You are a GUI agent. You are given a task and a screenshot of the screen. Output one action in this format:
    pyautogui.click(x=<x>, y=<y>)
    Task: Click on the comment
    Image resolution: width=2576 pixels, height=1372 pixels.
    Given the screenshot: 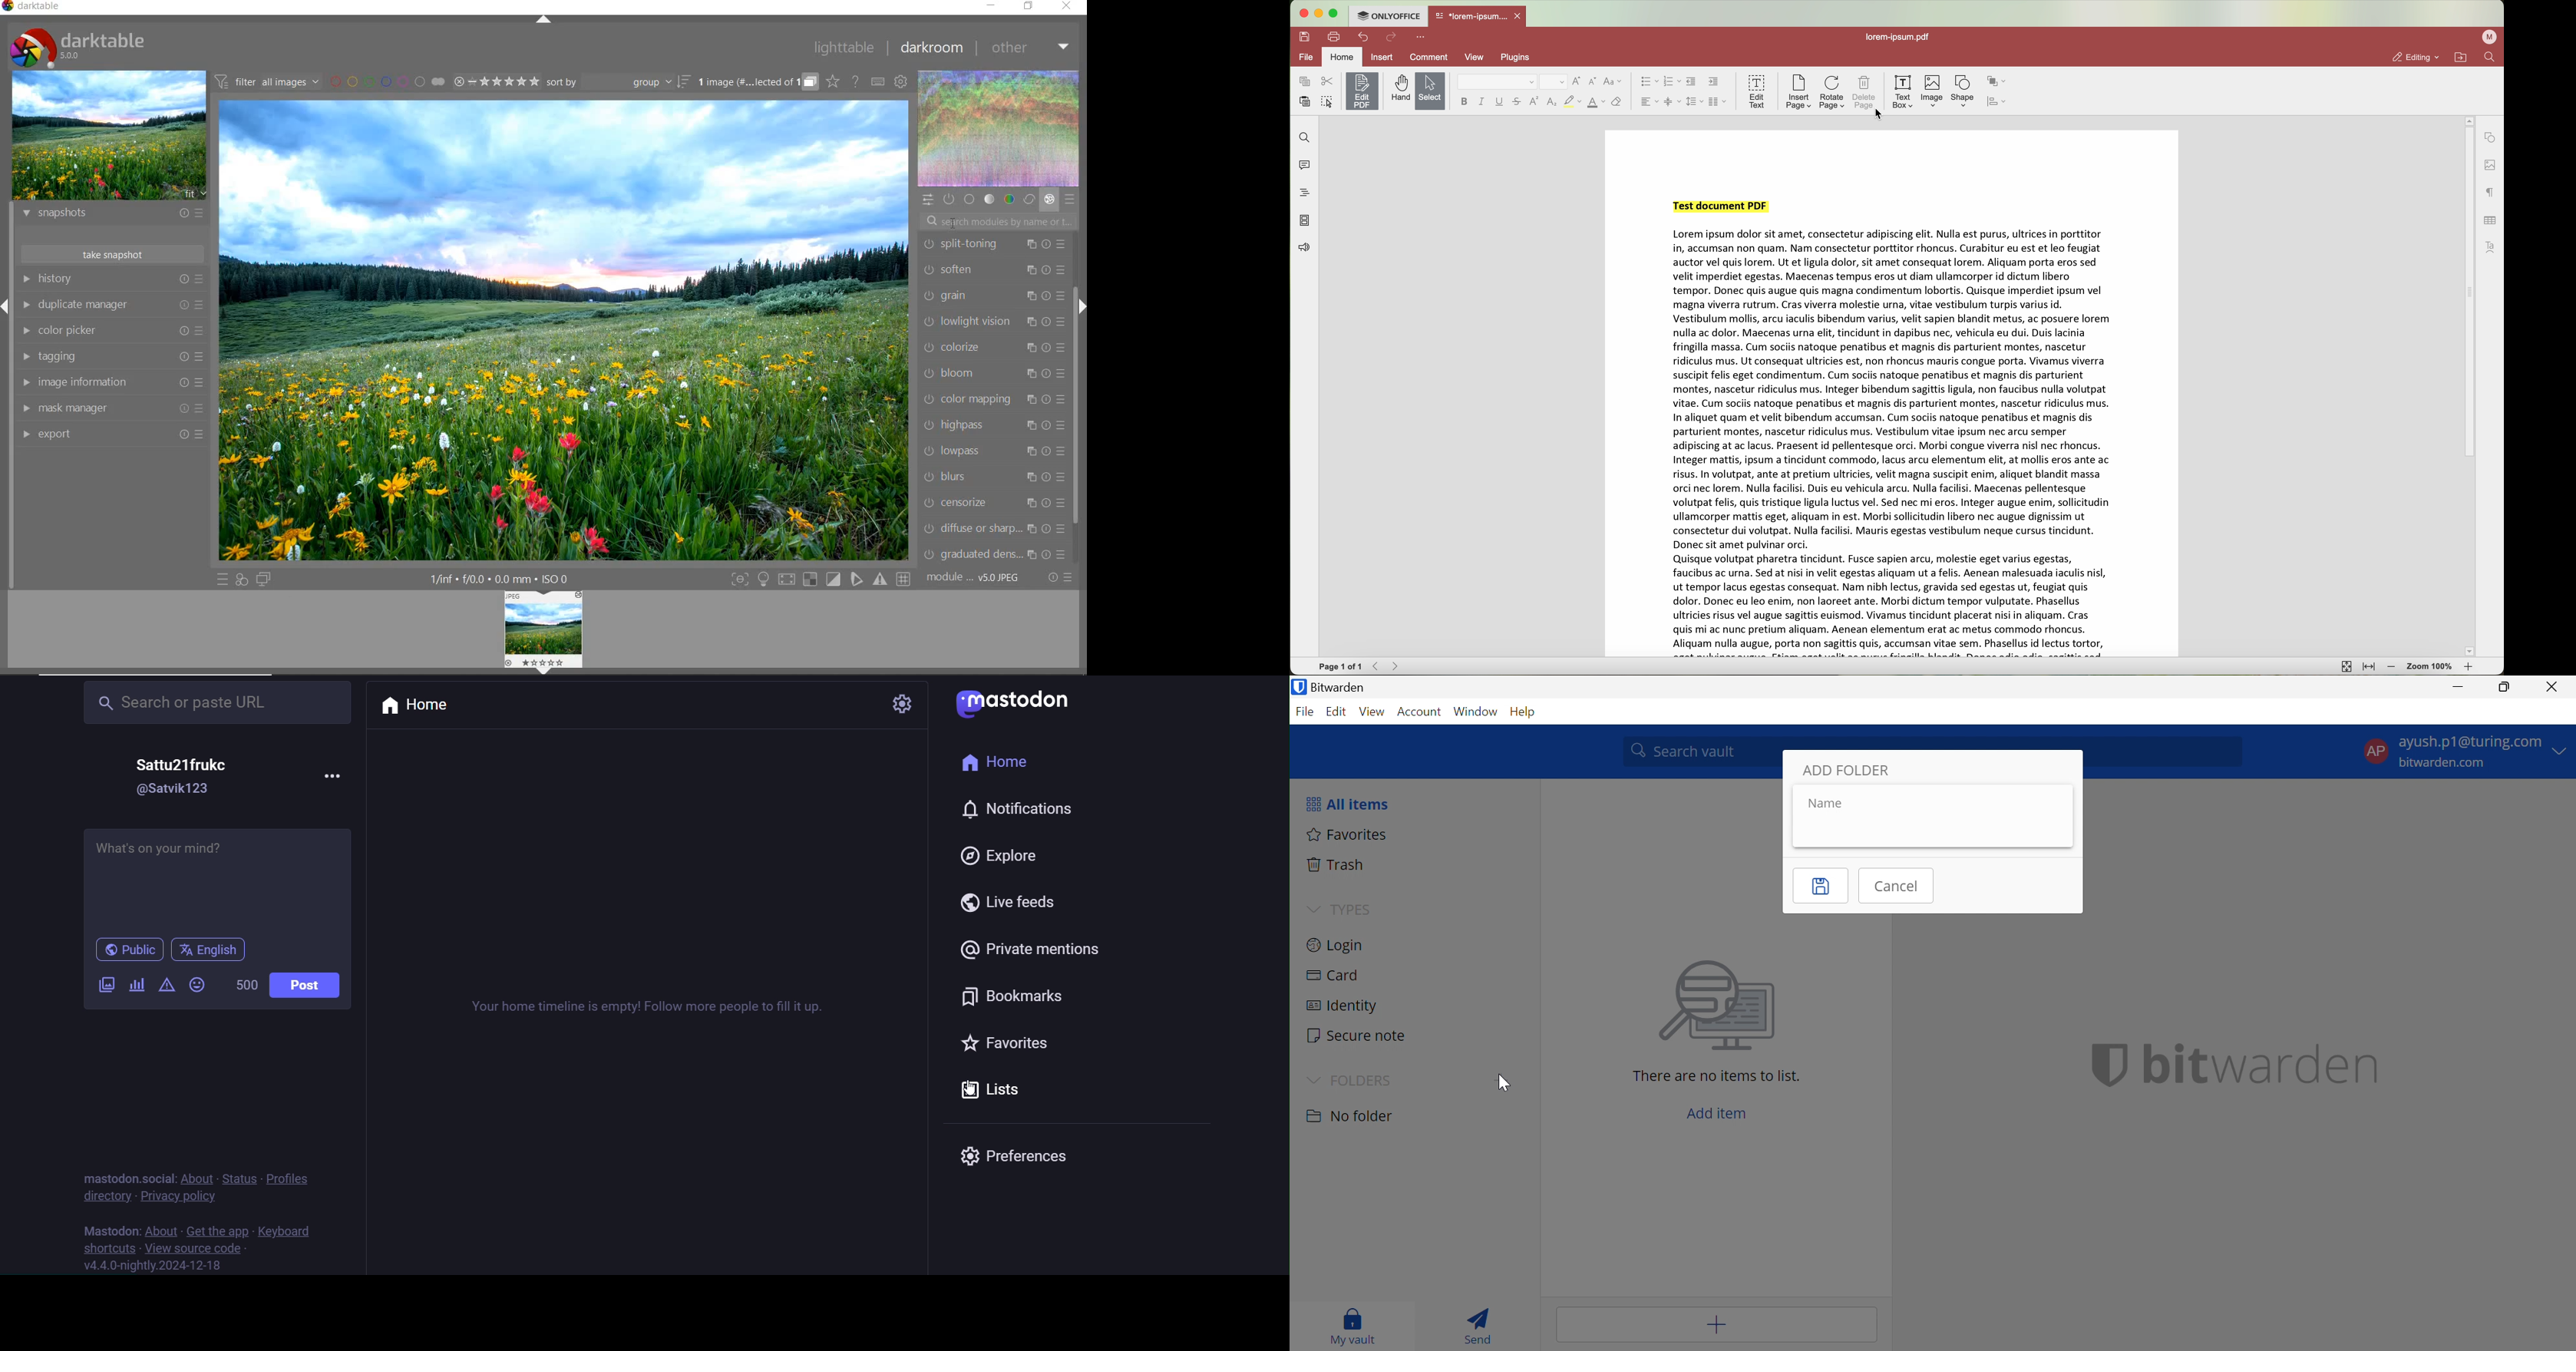 What is the action you would take?
    pyautogui.click(x=1431, y=56)
    